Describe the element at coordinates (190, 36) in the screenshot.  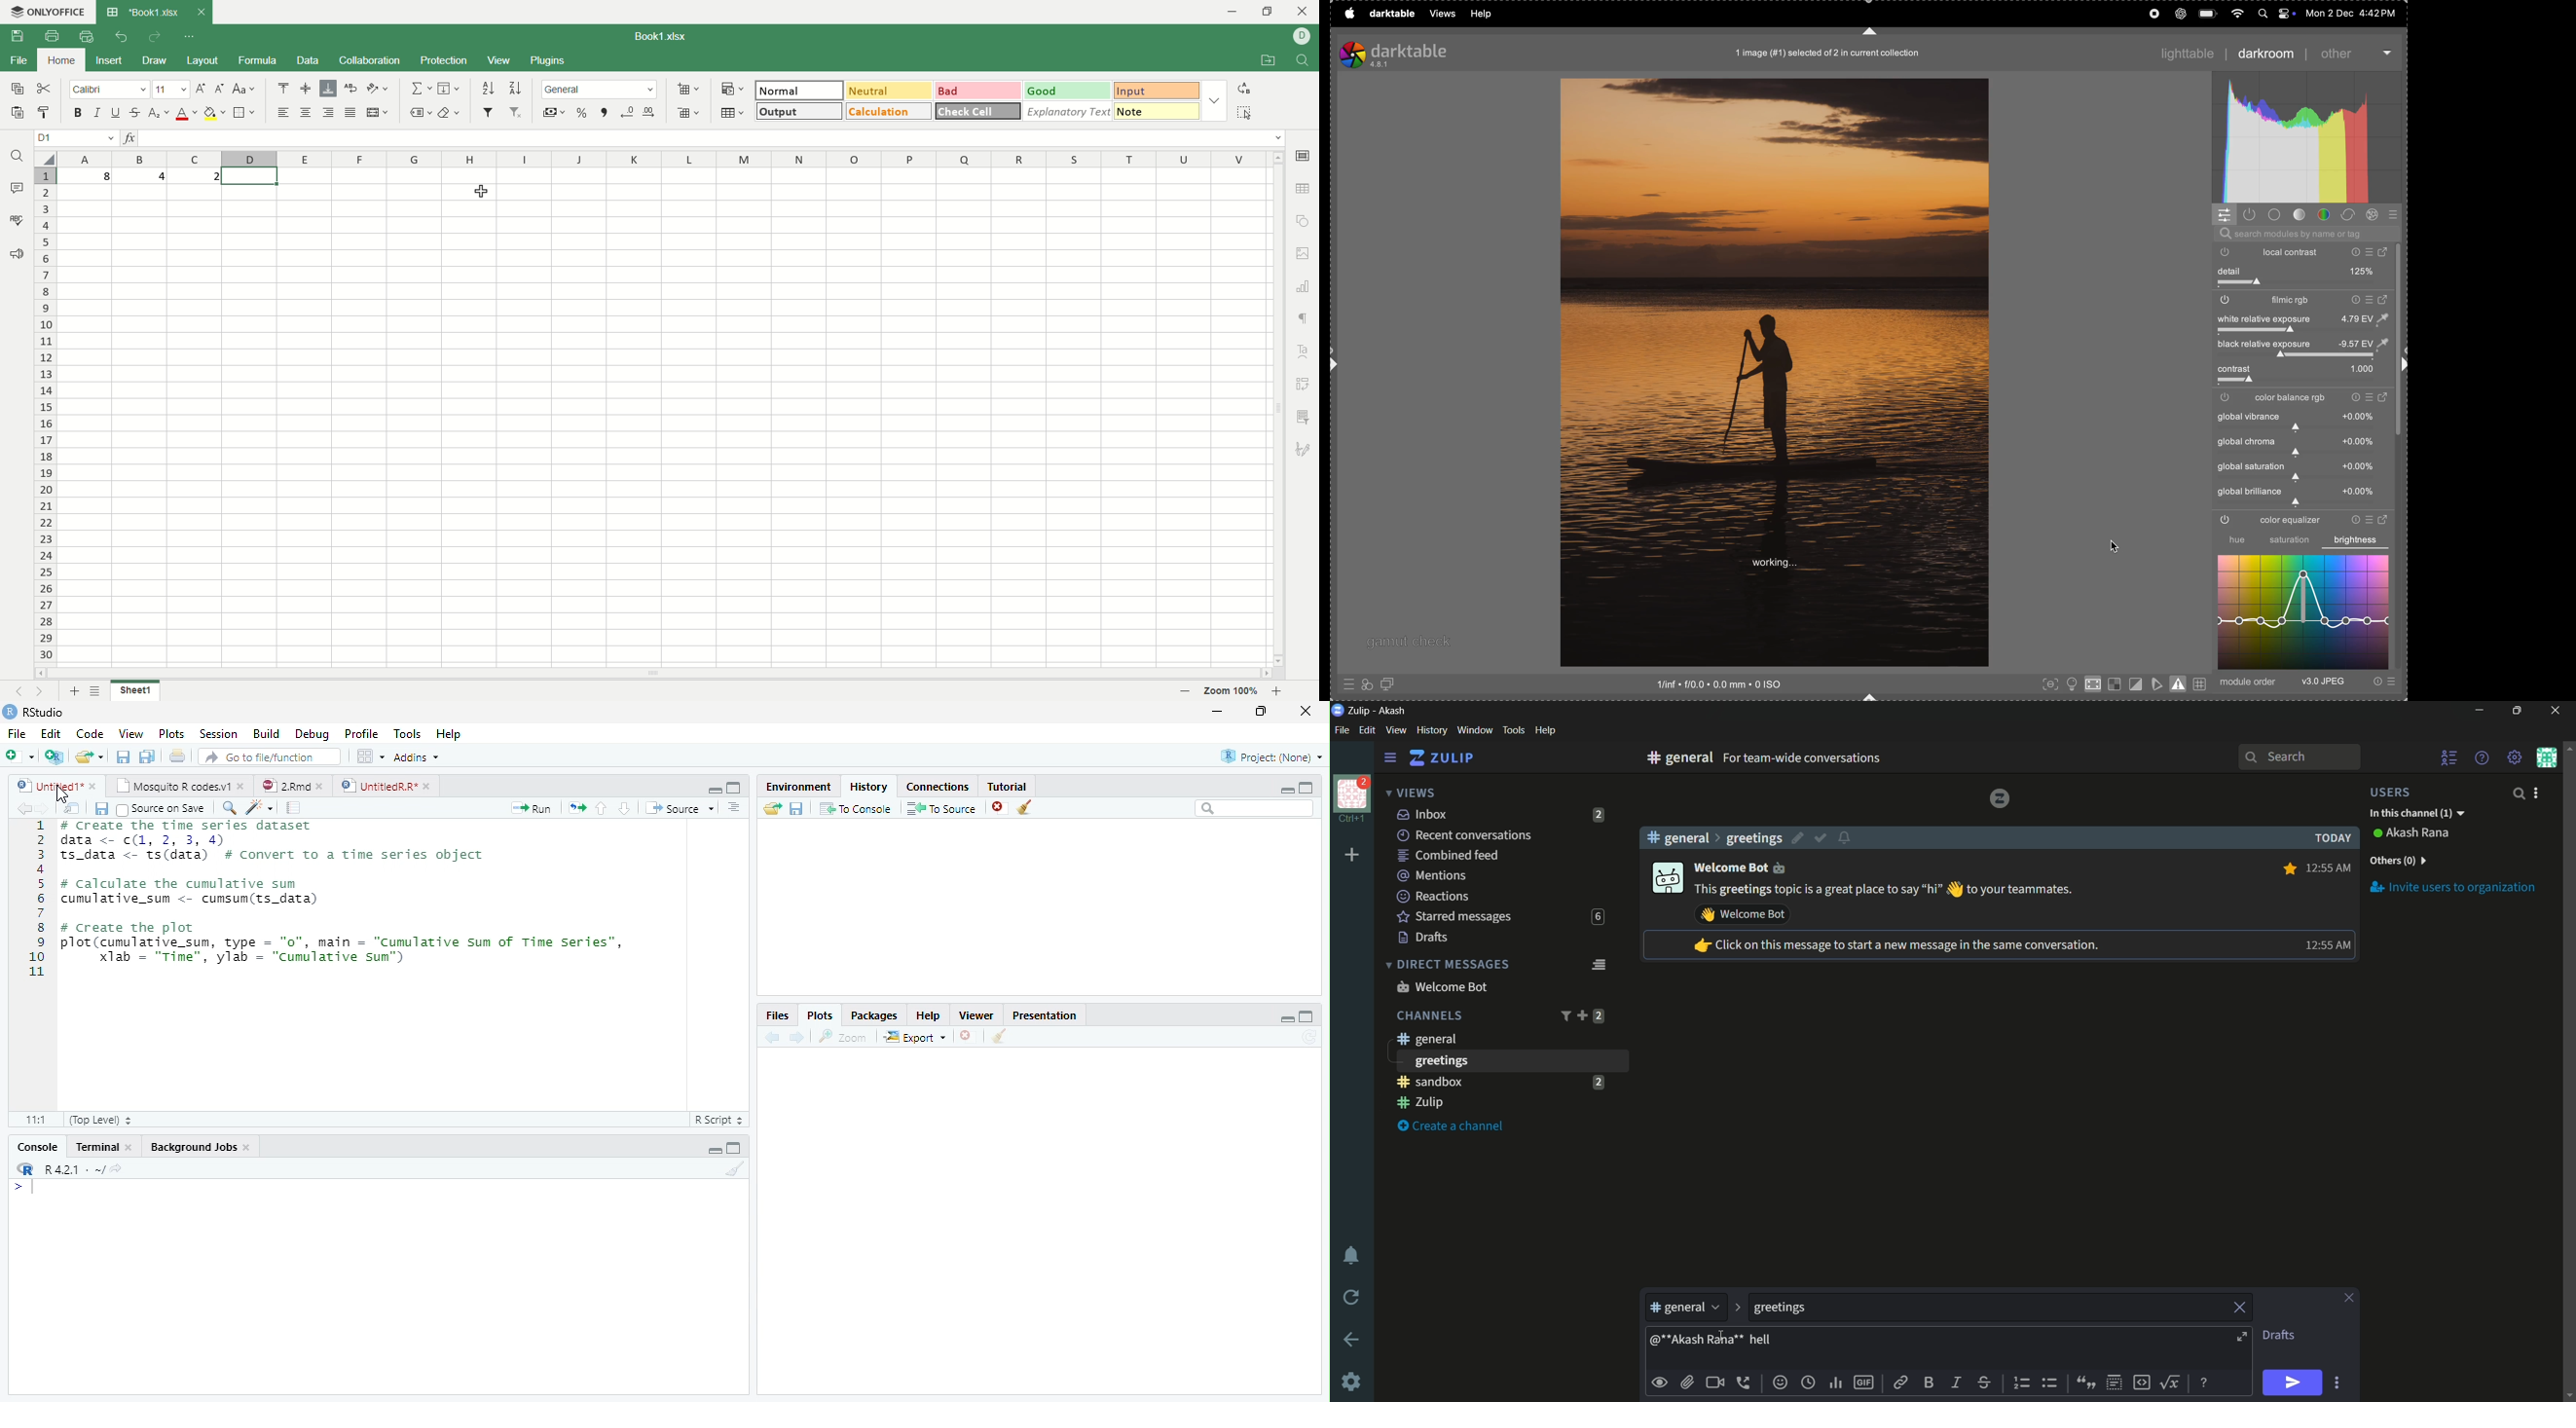
I see `customize quickaccess` at that location.